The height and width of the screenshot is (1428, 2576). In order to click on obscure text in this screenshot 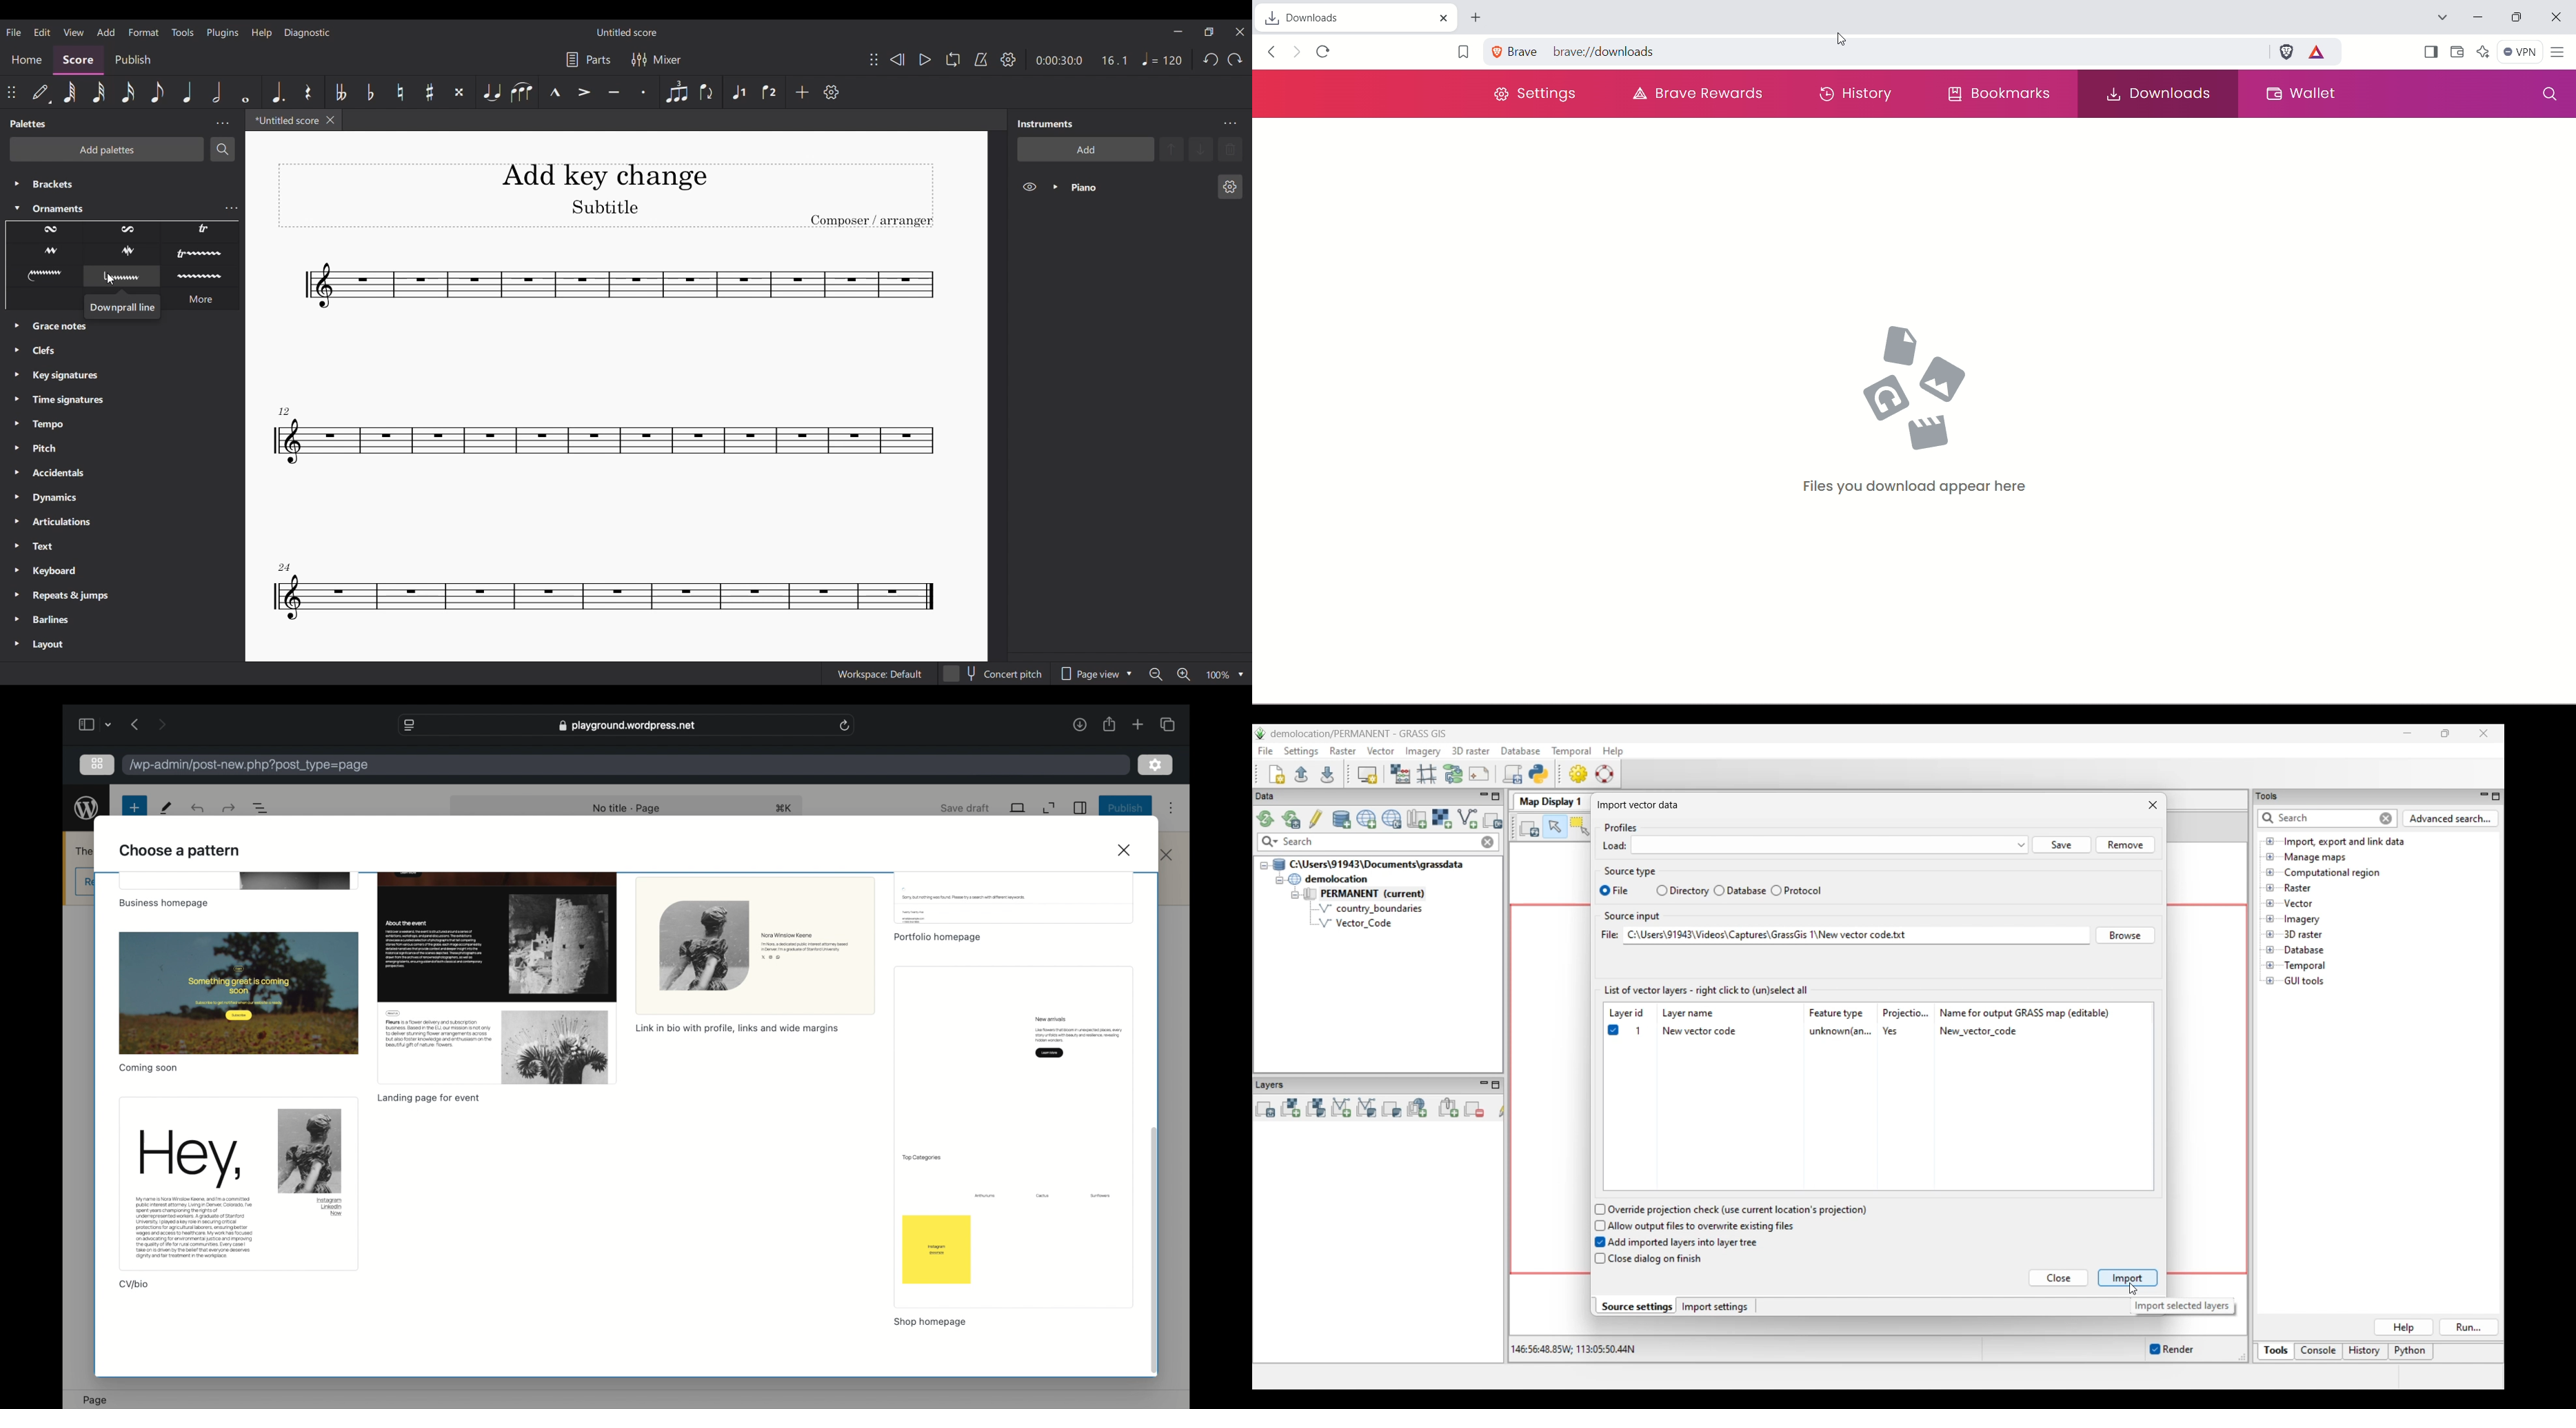, I will do `click(82, 850)`.